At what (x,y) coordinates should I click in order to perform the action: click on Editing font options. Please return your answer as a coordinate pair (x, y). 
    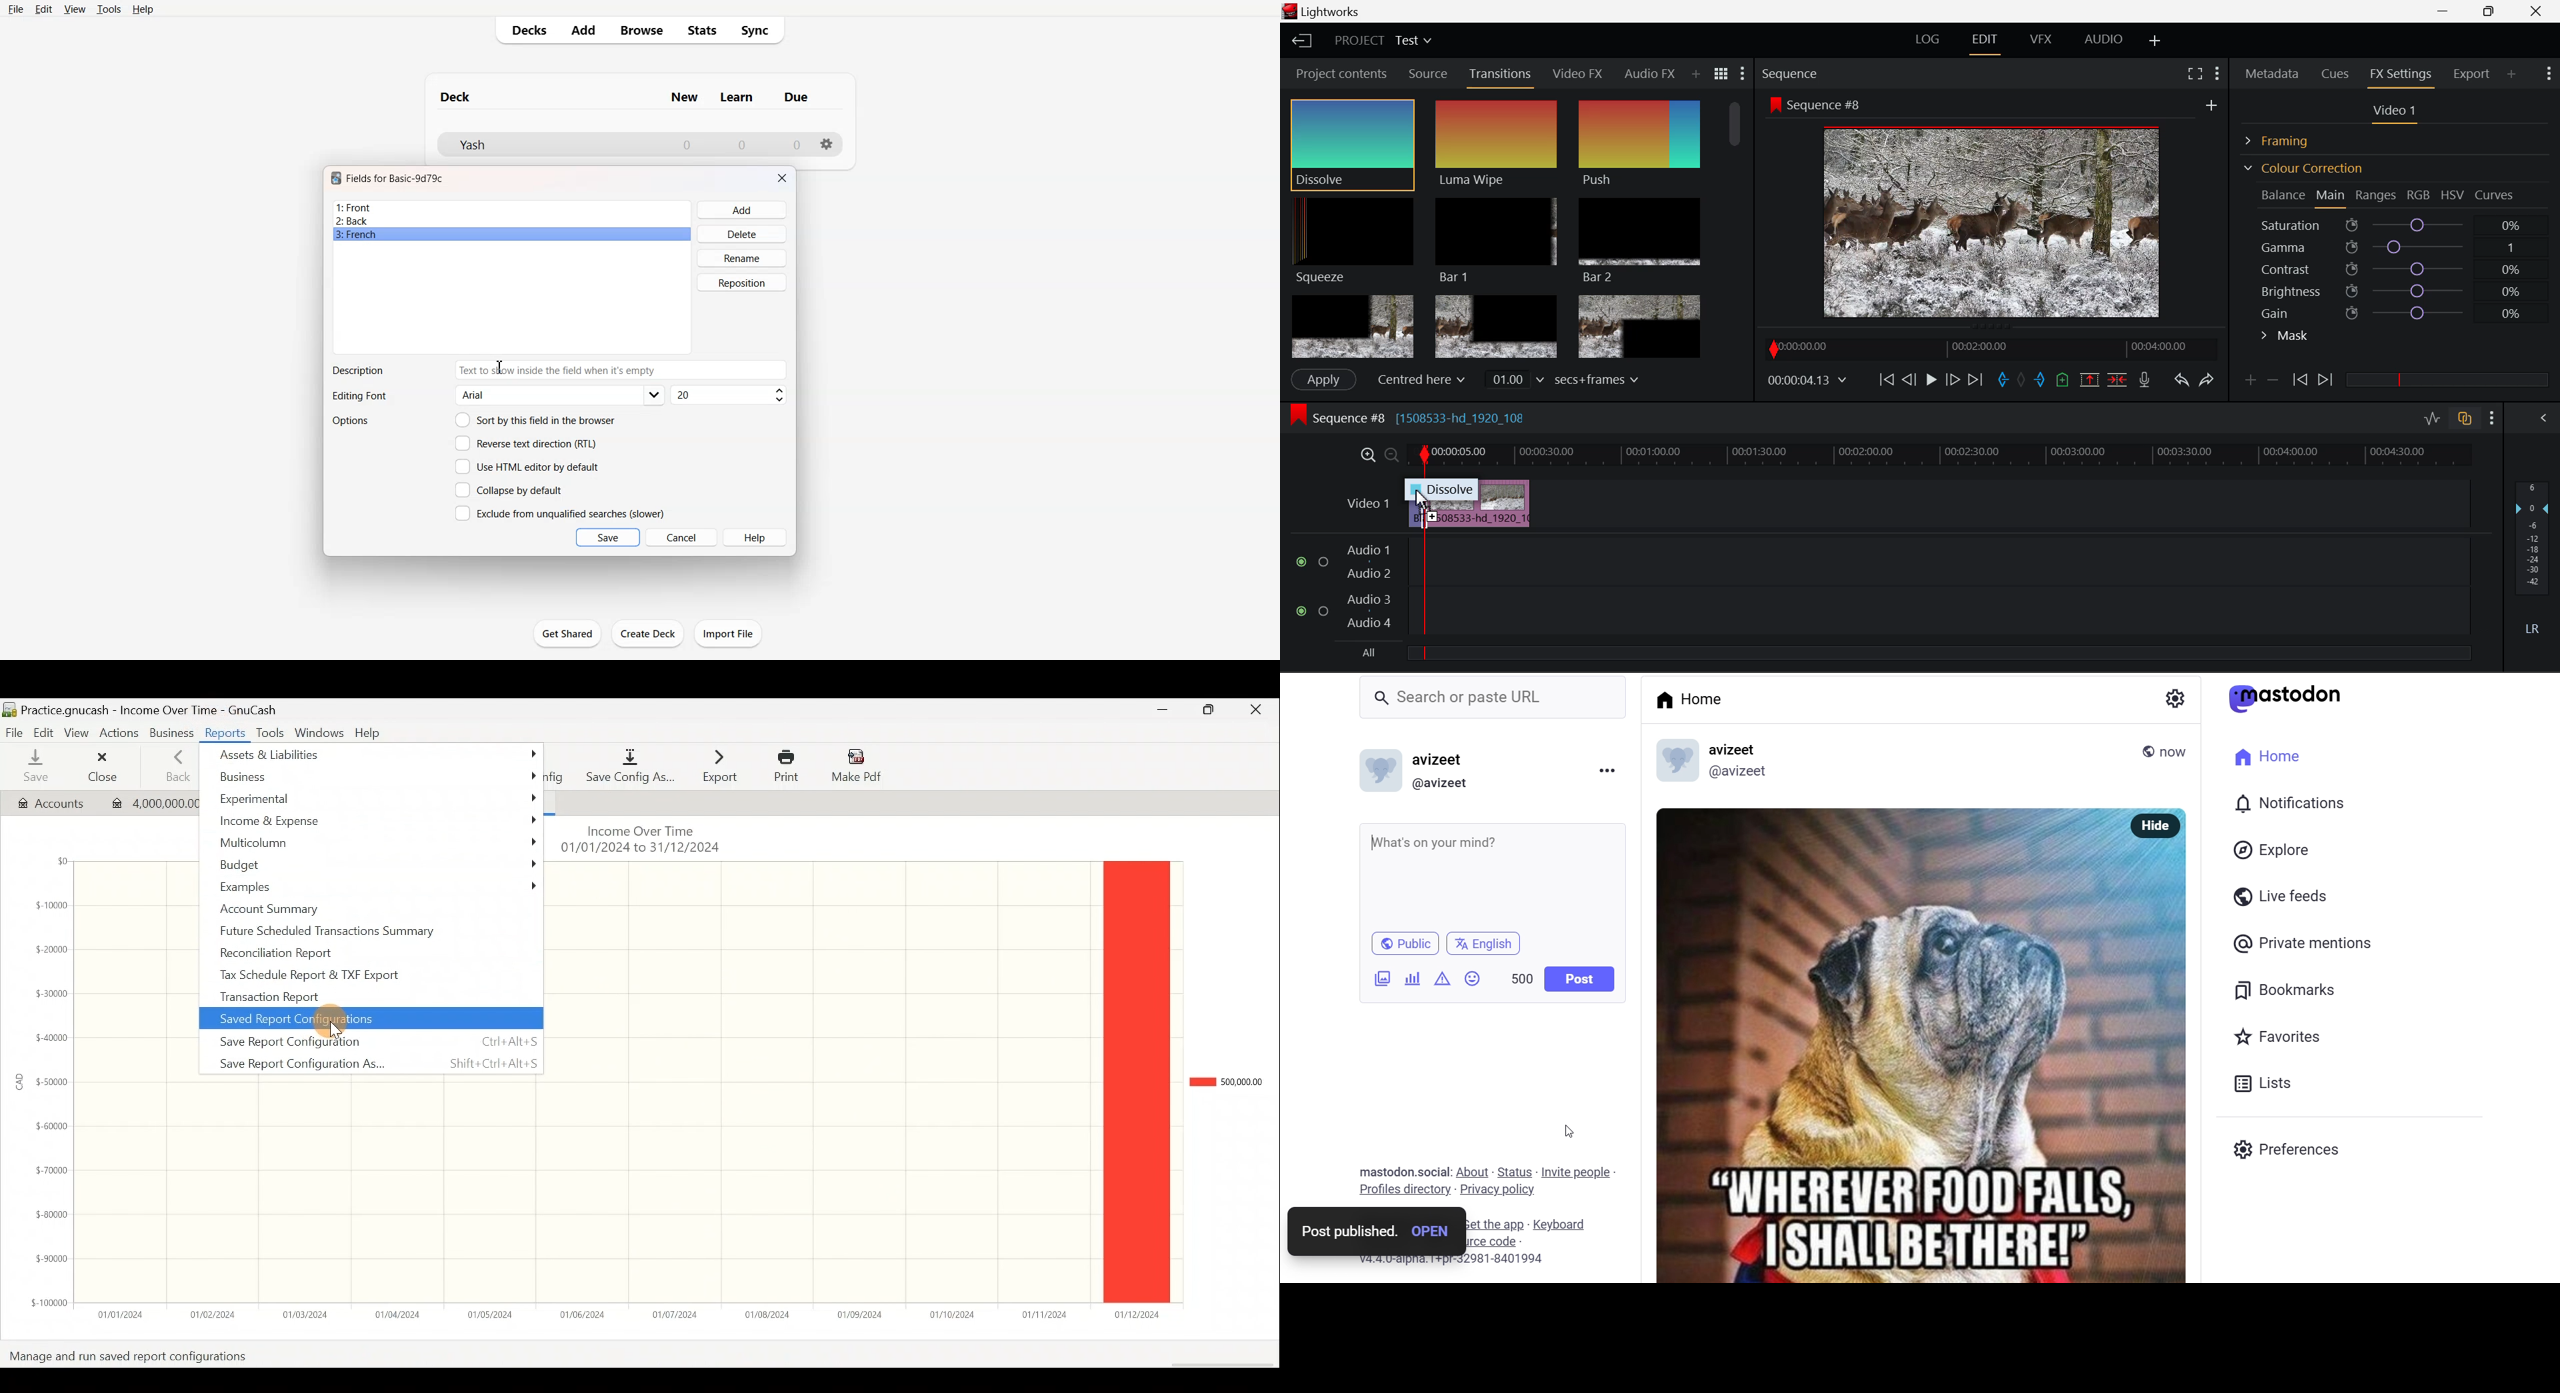
    Looking at the image, I should click on (561, 395).